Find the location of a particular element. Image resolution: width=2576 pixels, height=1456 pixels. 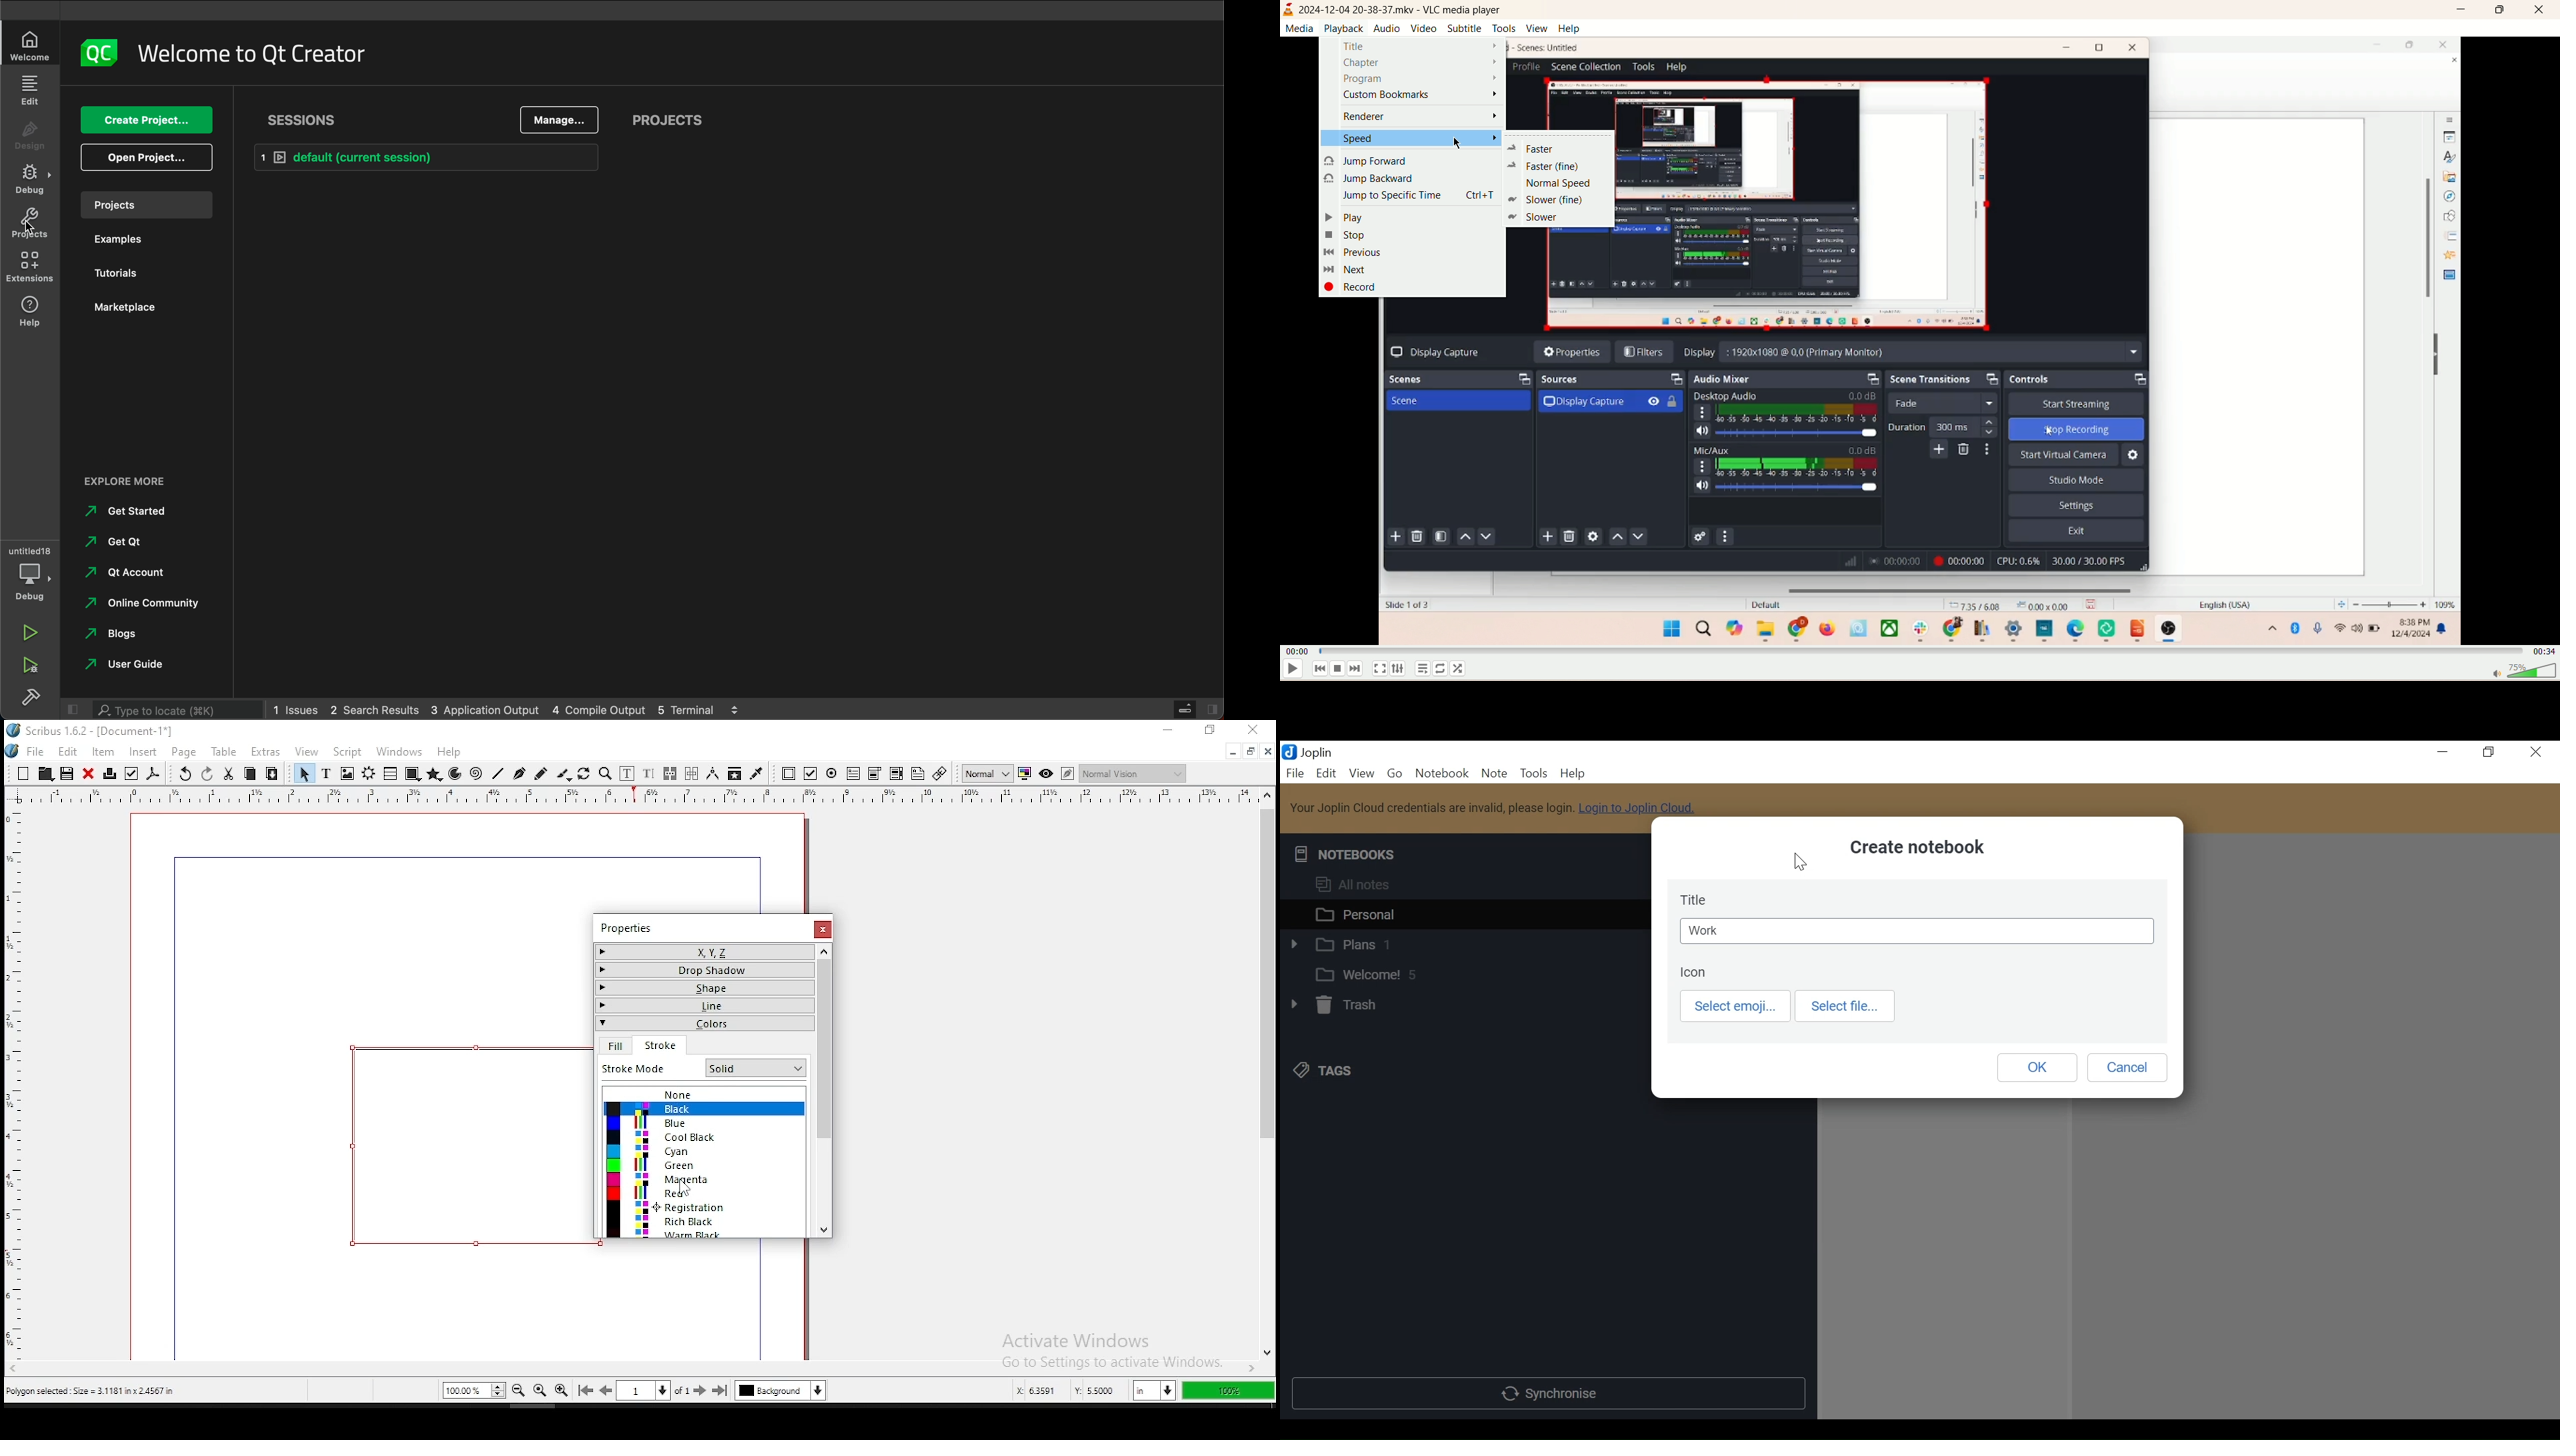

zoom in or out is located at coordinates (605, 774).